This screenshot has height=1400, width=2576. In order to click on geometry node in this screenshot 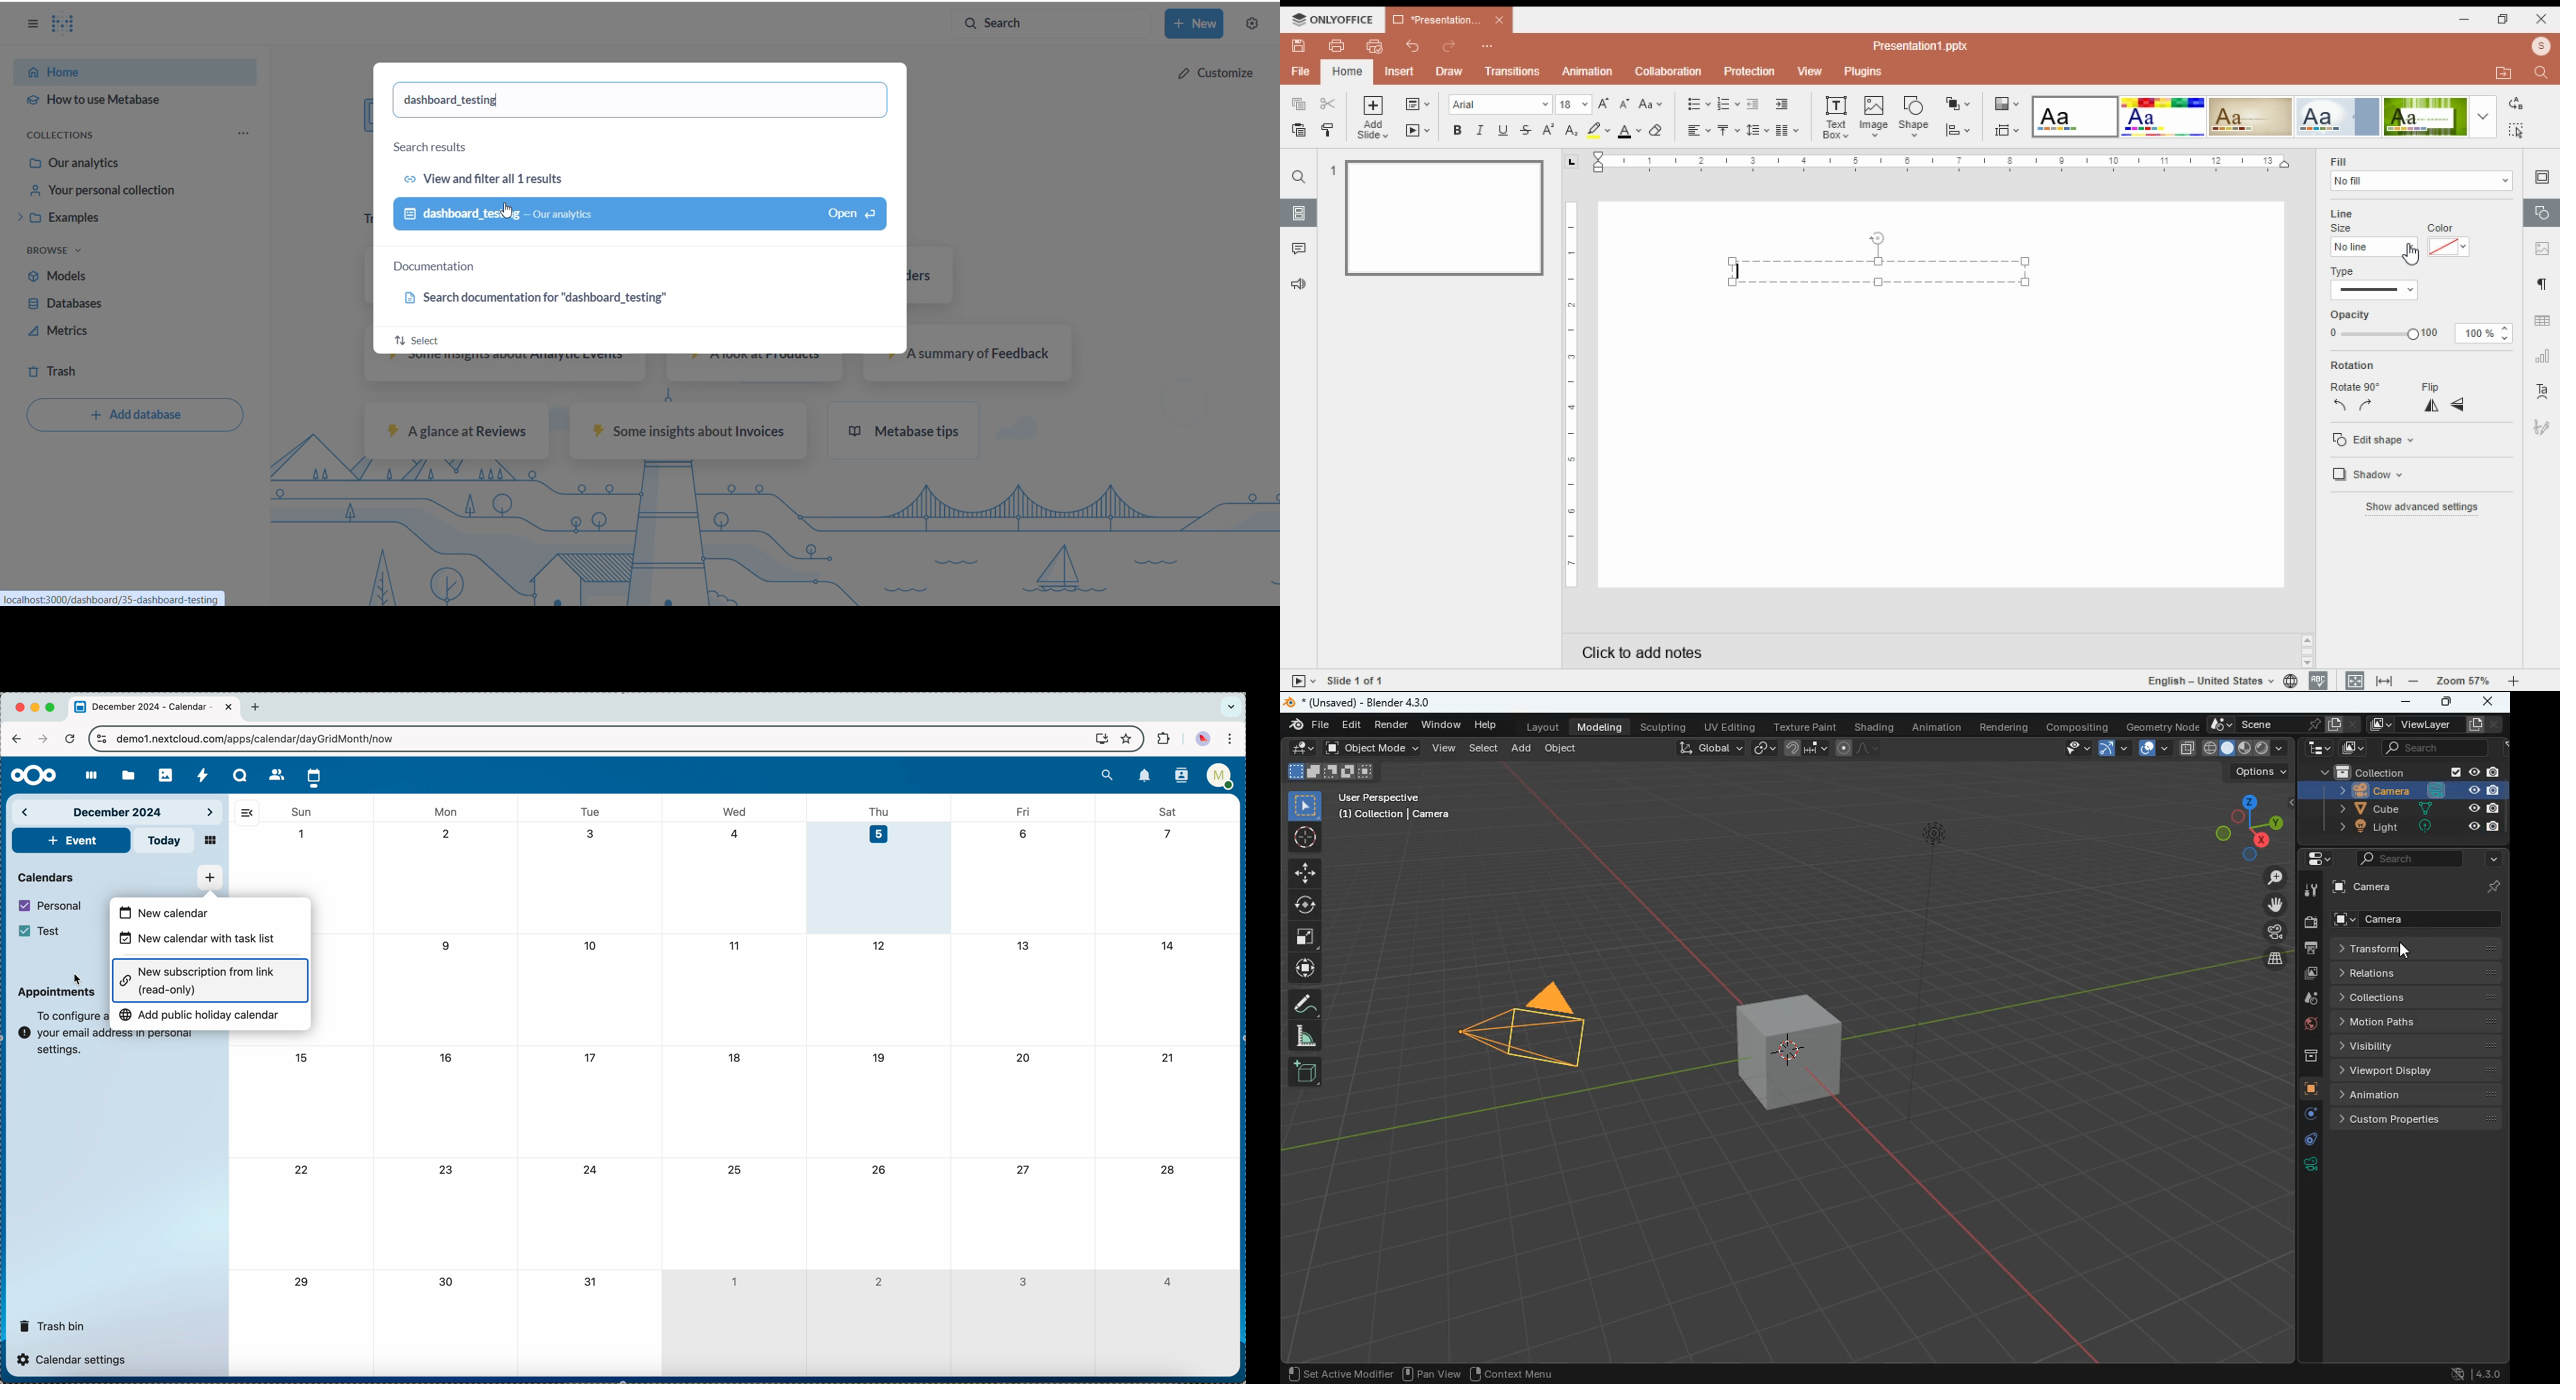, I will do `click(2164, 725)`.